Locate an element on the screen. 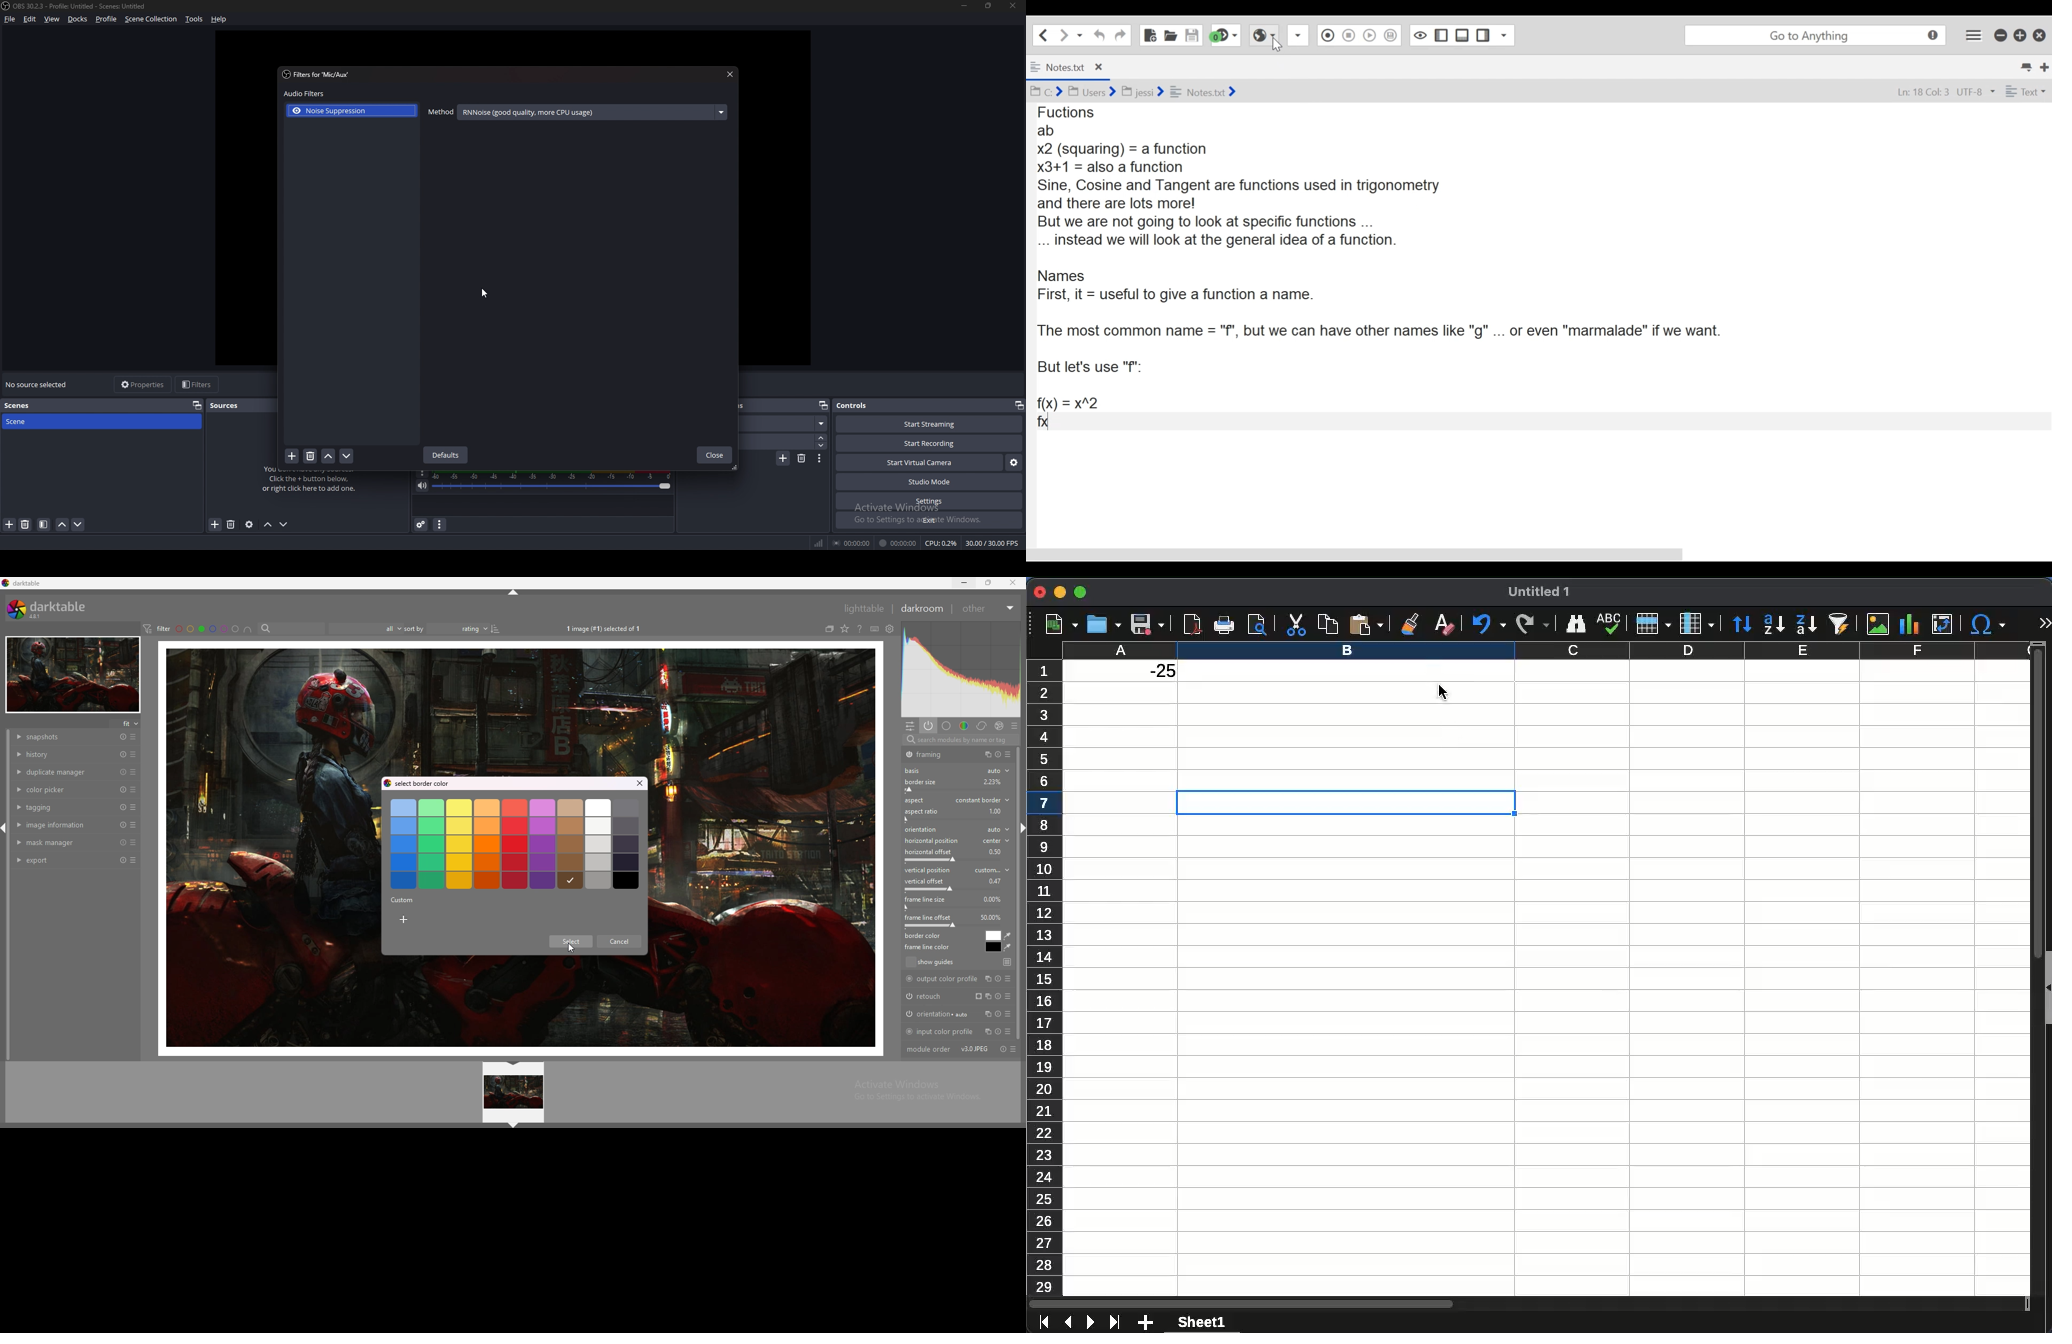  go to anything is located at coordinates (1815, 35).